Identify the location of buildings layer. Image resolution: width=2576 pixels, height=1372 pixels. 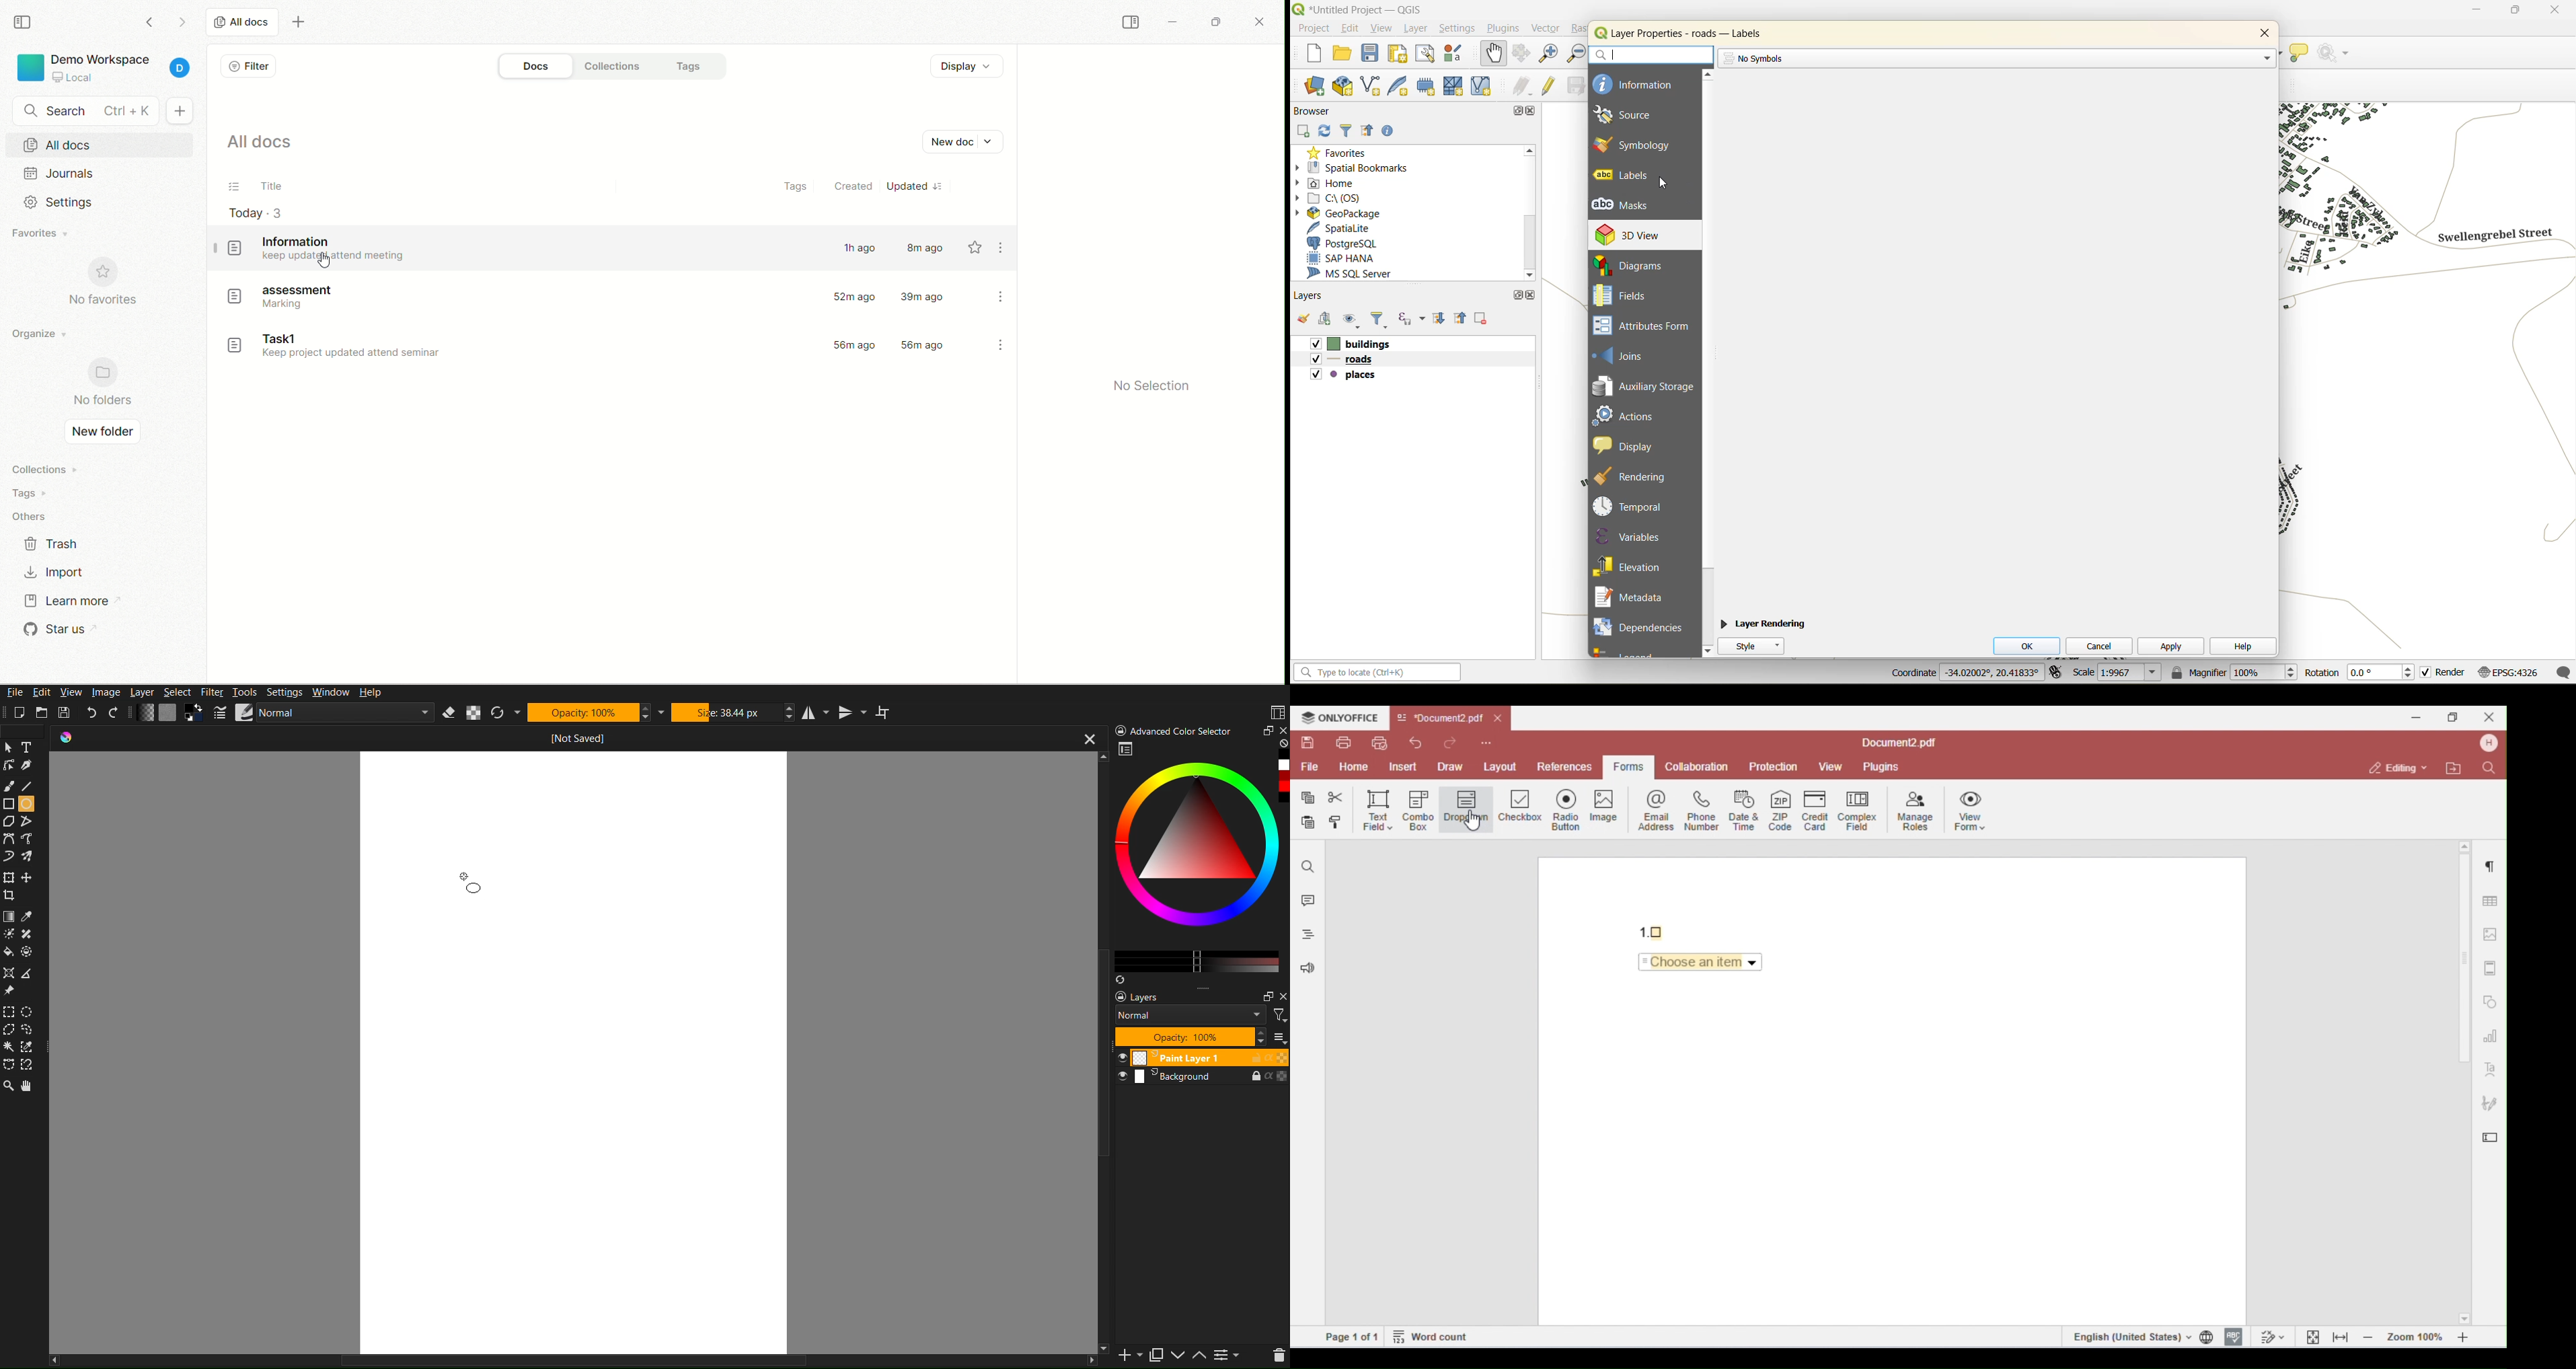
(1355, 344).